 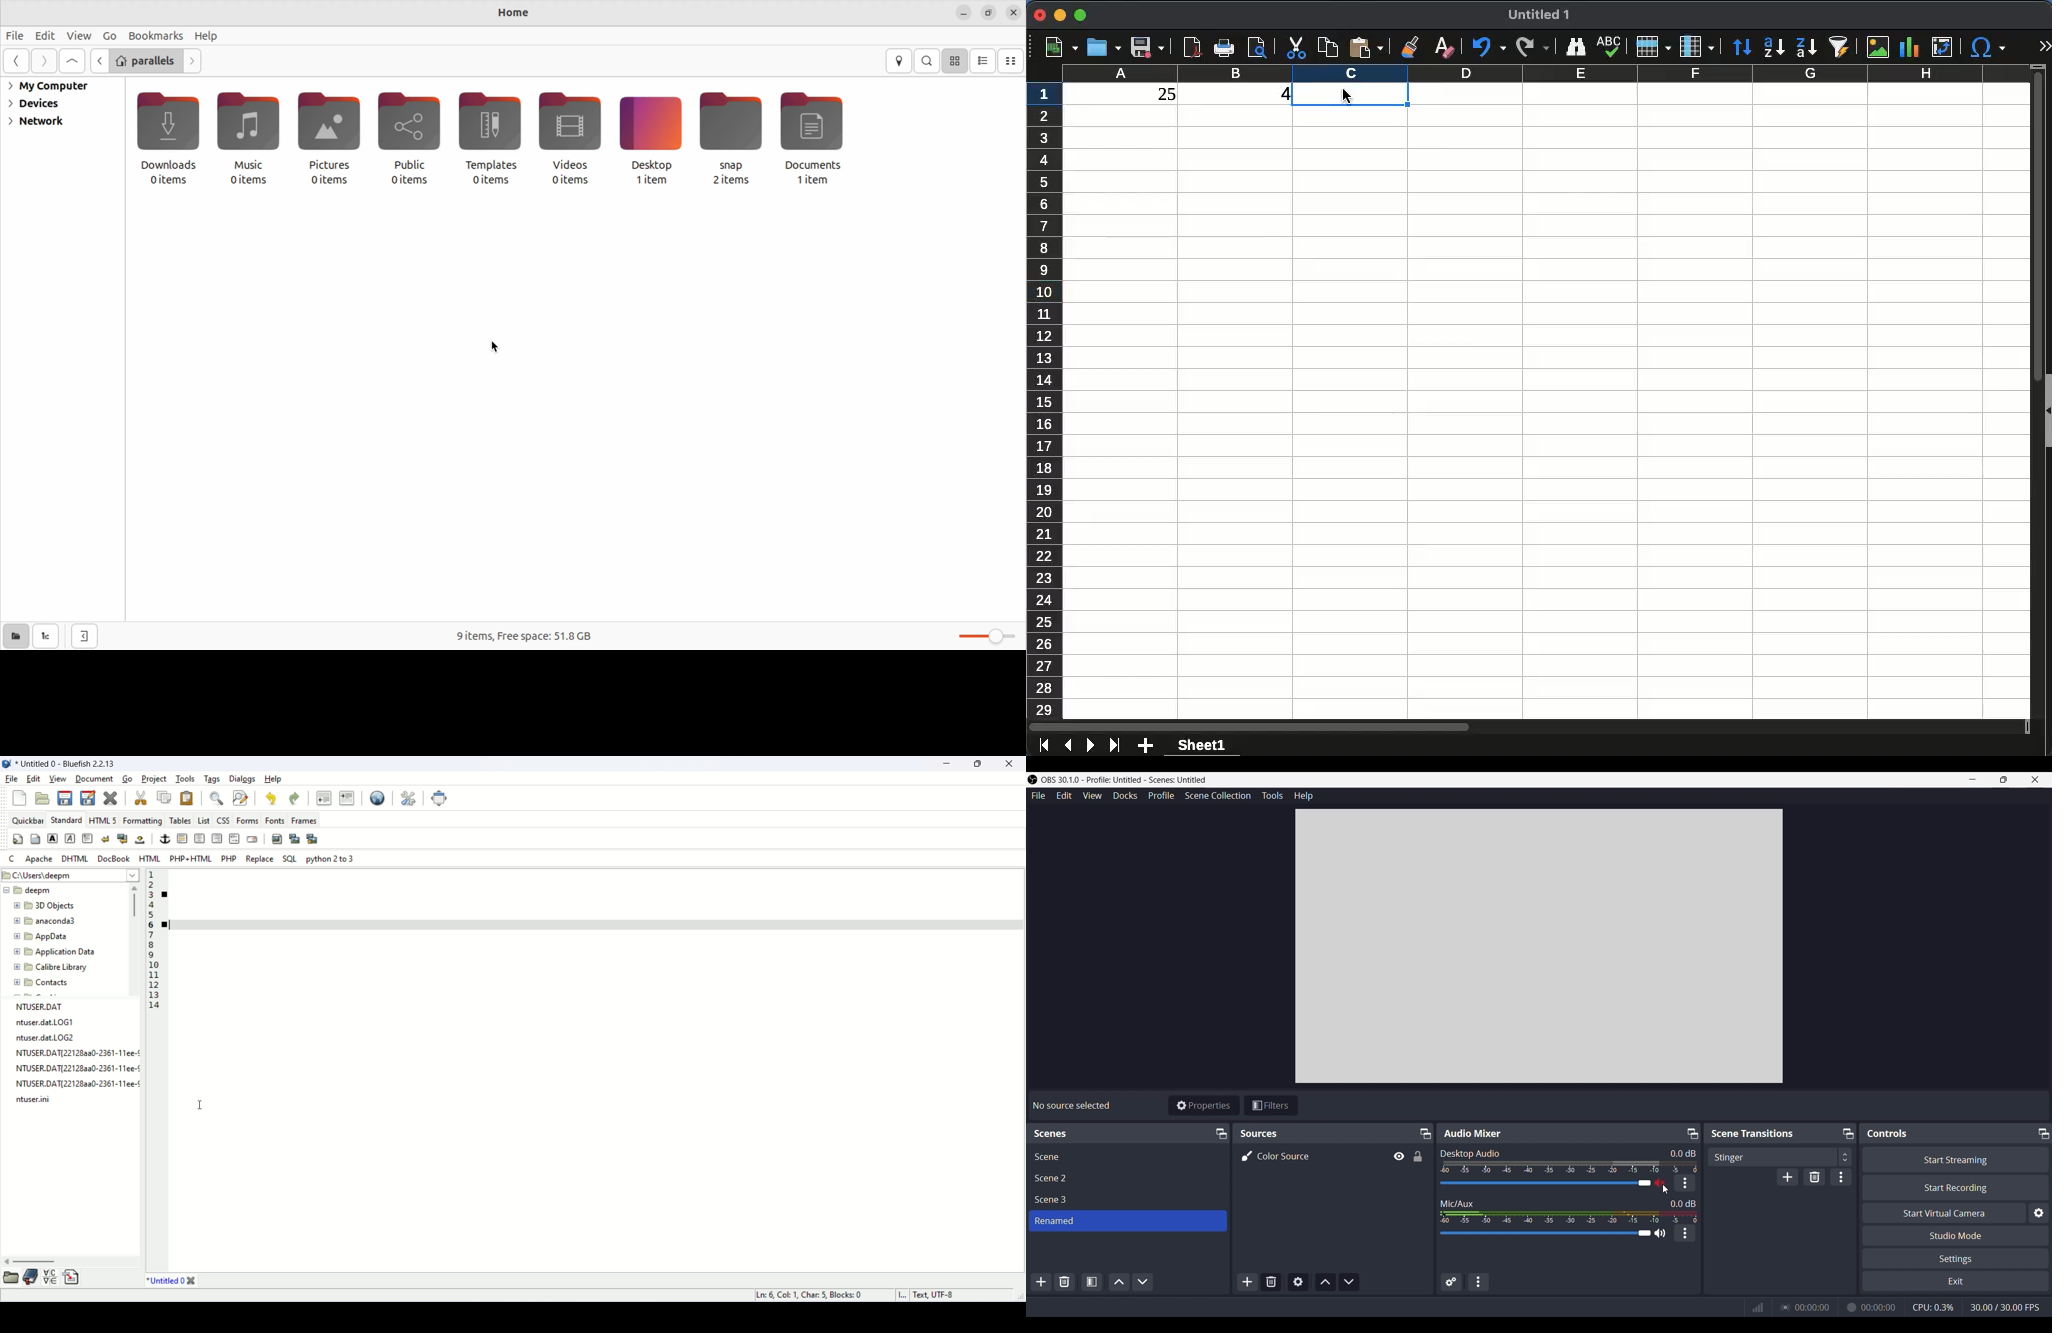 What do you see at coordinates (1955, 1159) in the screenshot?
I see `Start streaming` at bounding box center [1955, 1159].